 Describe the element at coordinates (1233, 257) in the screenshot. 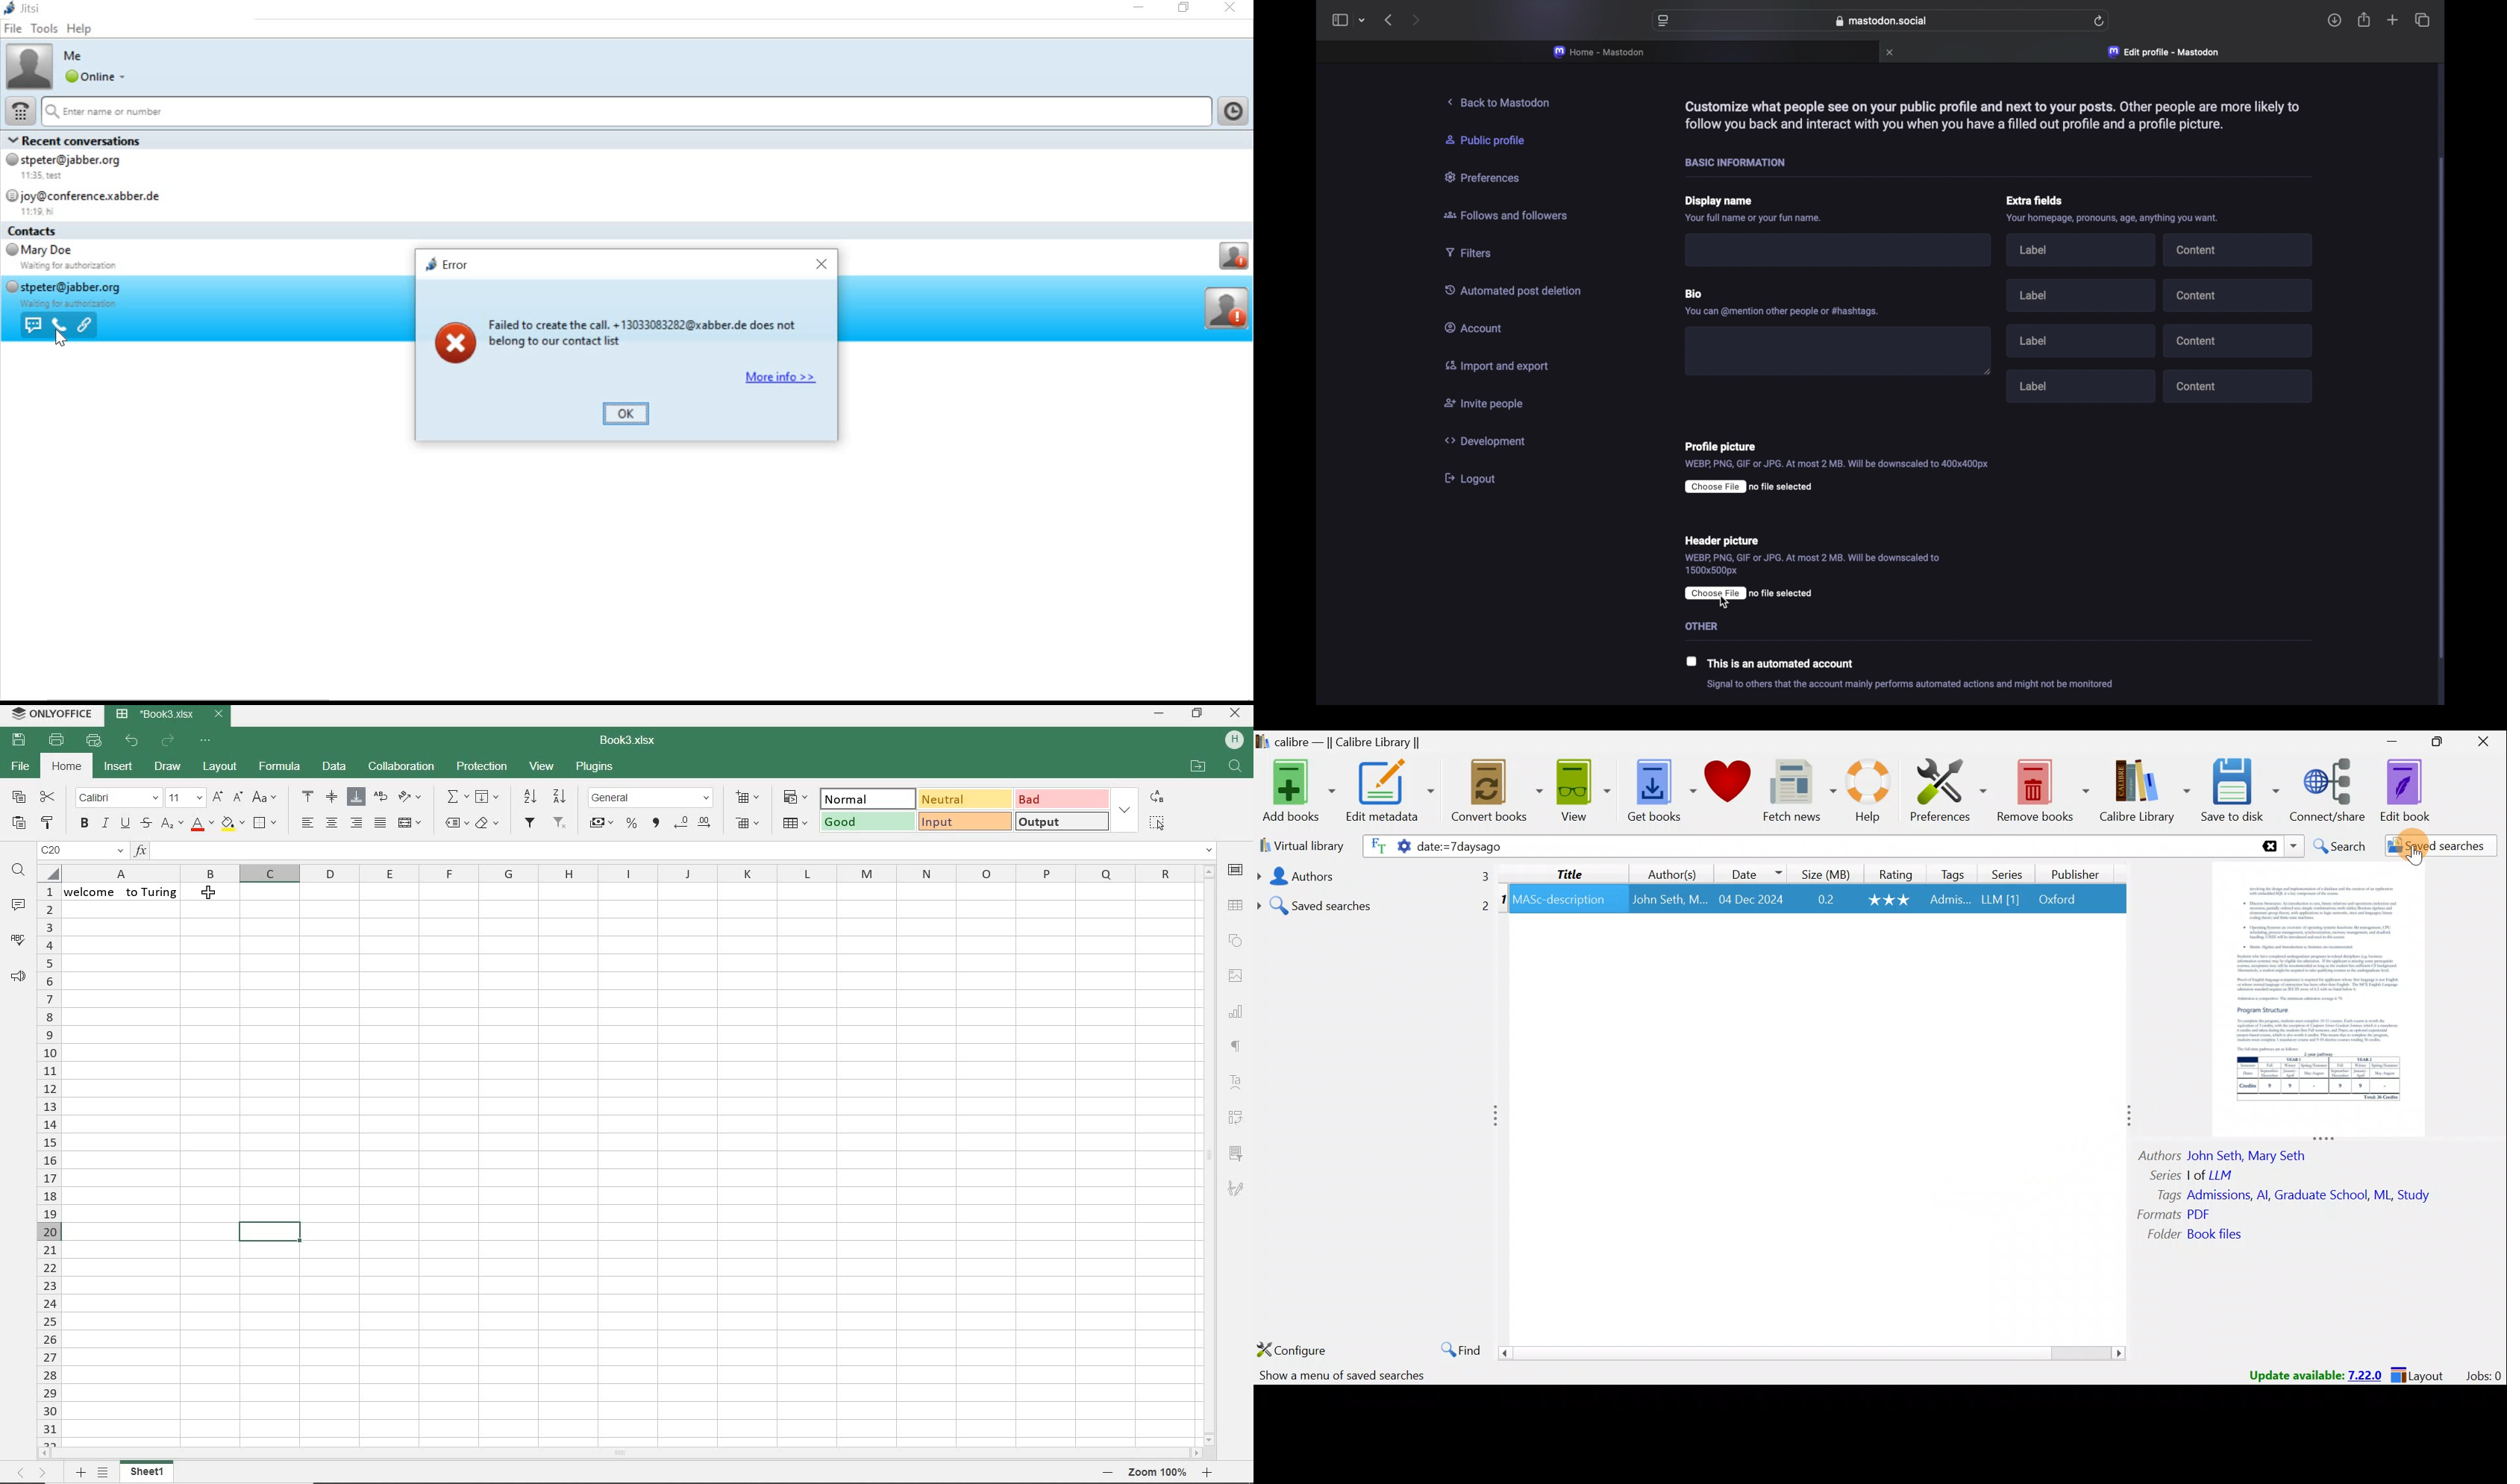

I see `Profile` at that location.